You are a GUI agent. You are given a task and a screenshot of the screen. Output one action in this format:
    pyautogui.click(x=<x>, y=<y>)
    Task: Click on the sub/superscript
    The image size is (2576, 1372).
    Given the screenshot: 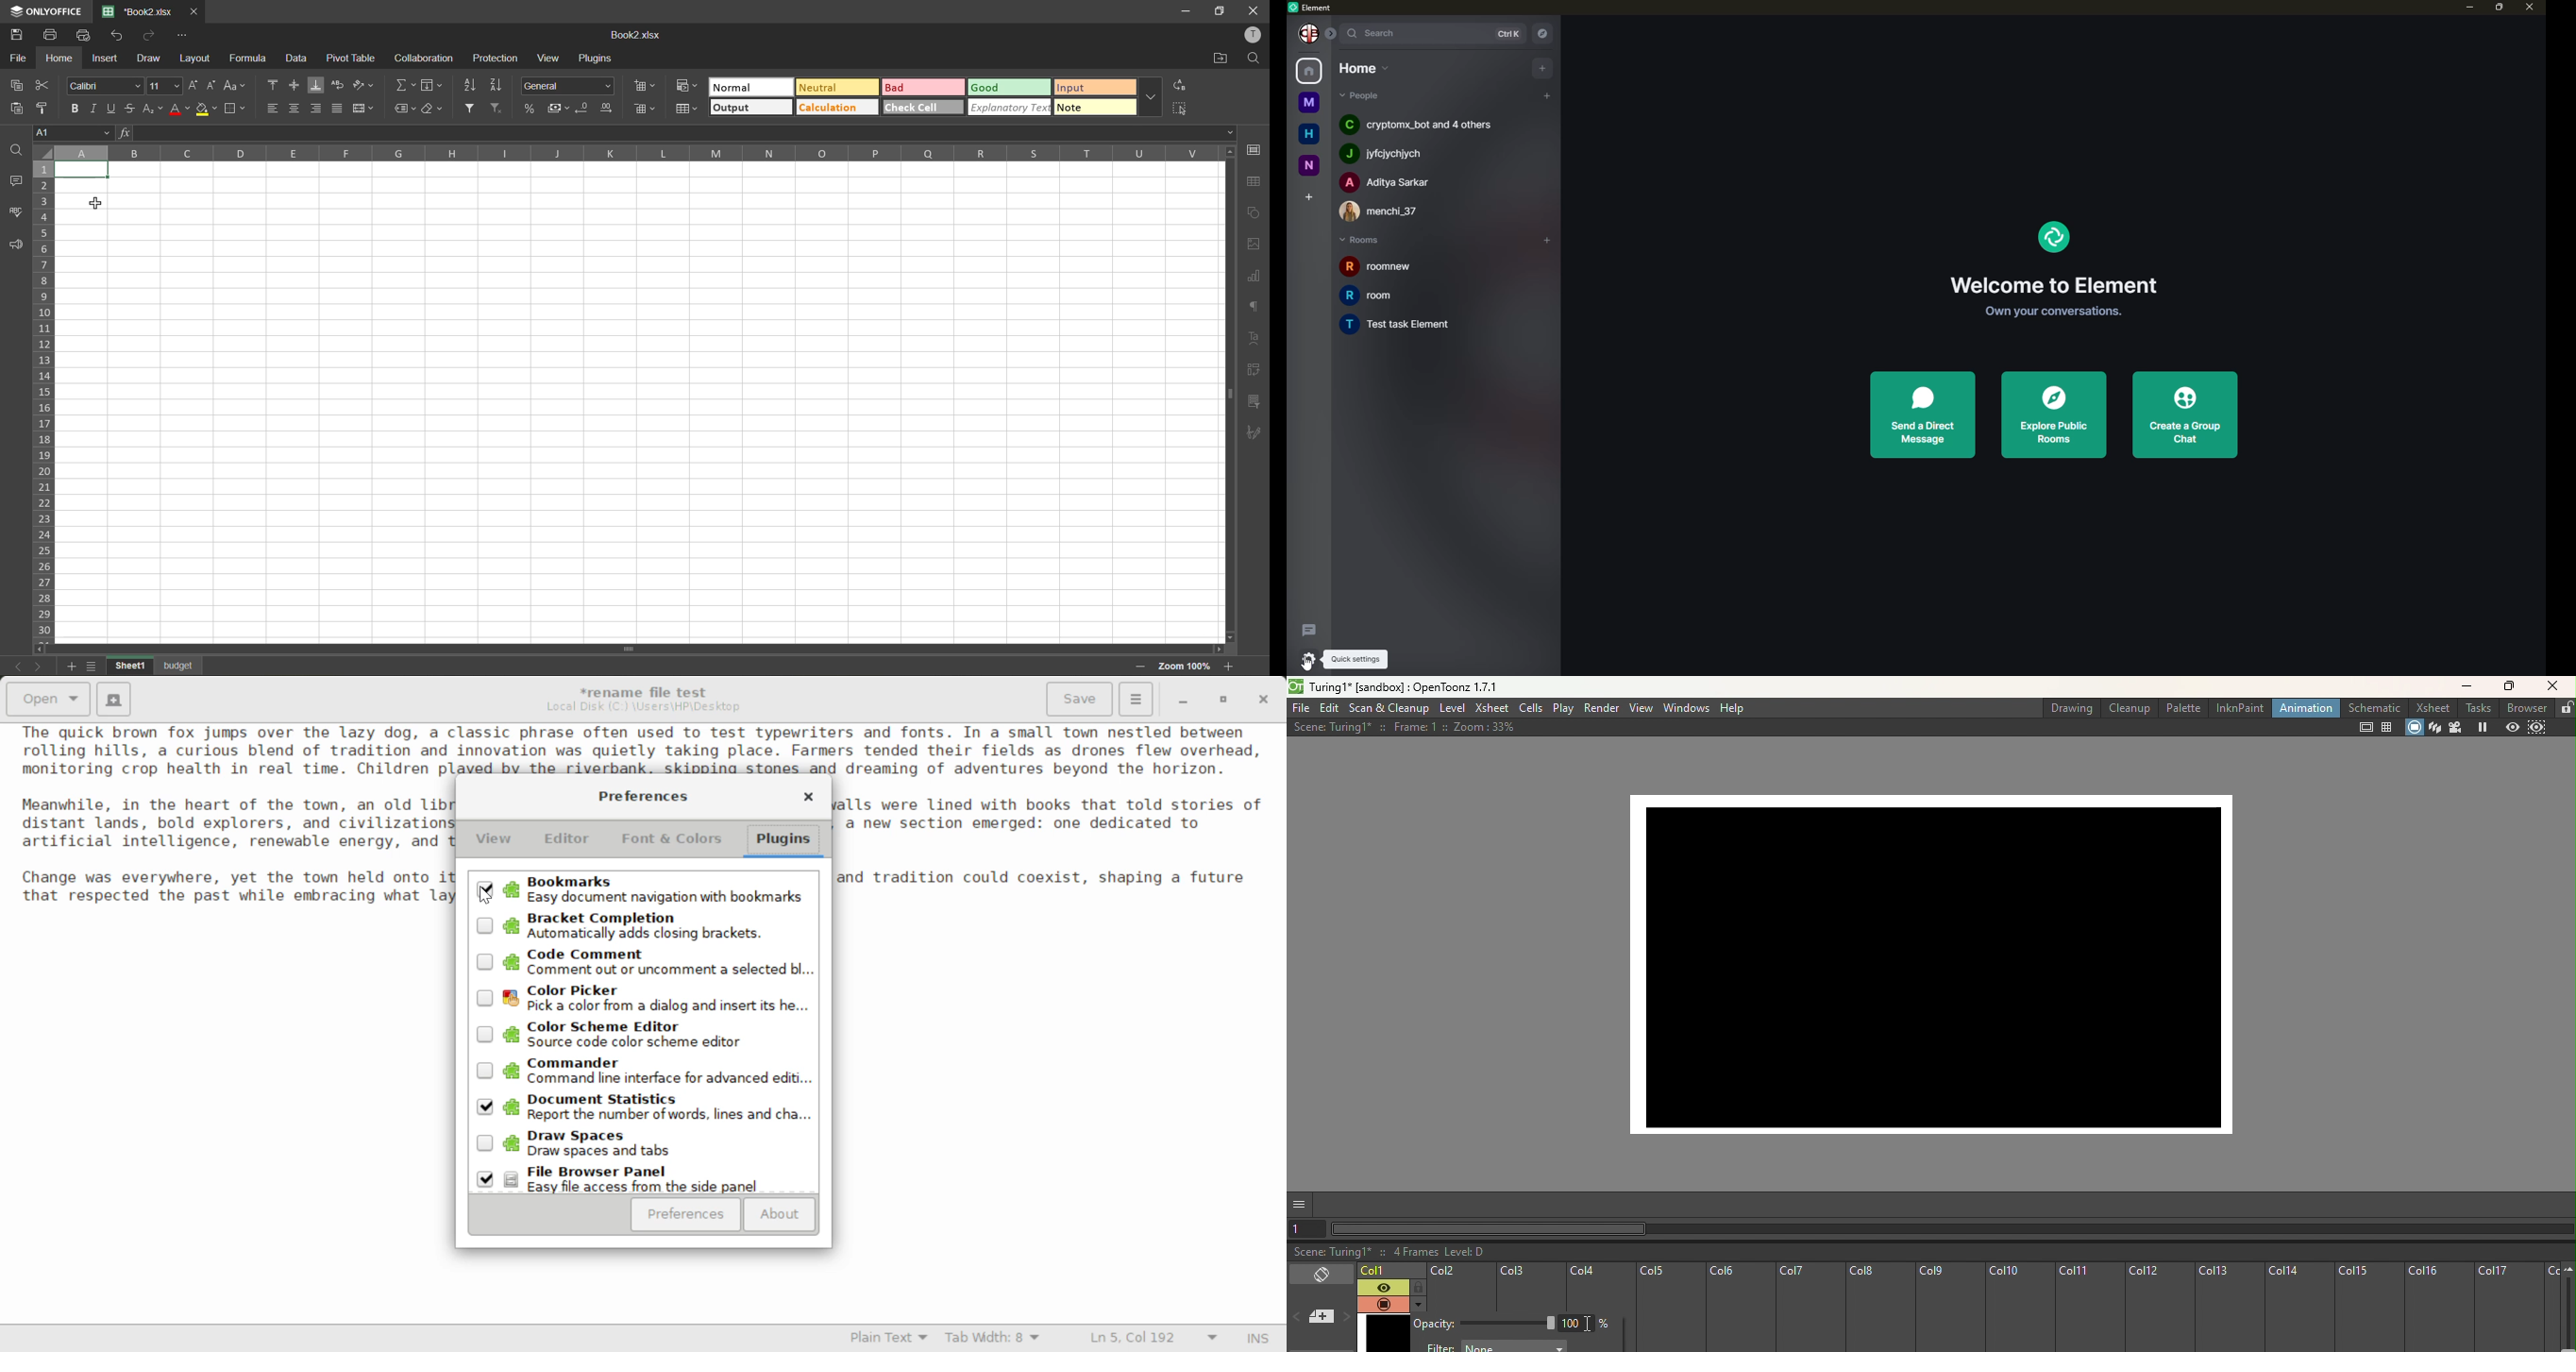 What is the action you would take?
    pyautogui.click(x=154, y=109)
    